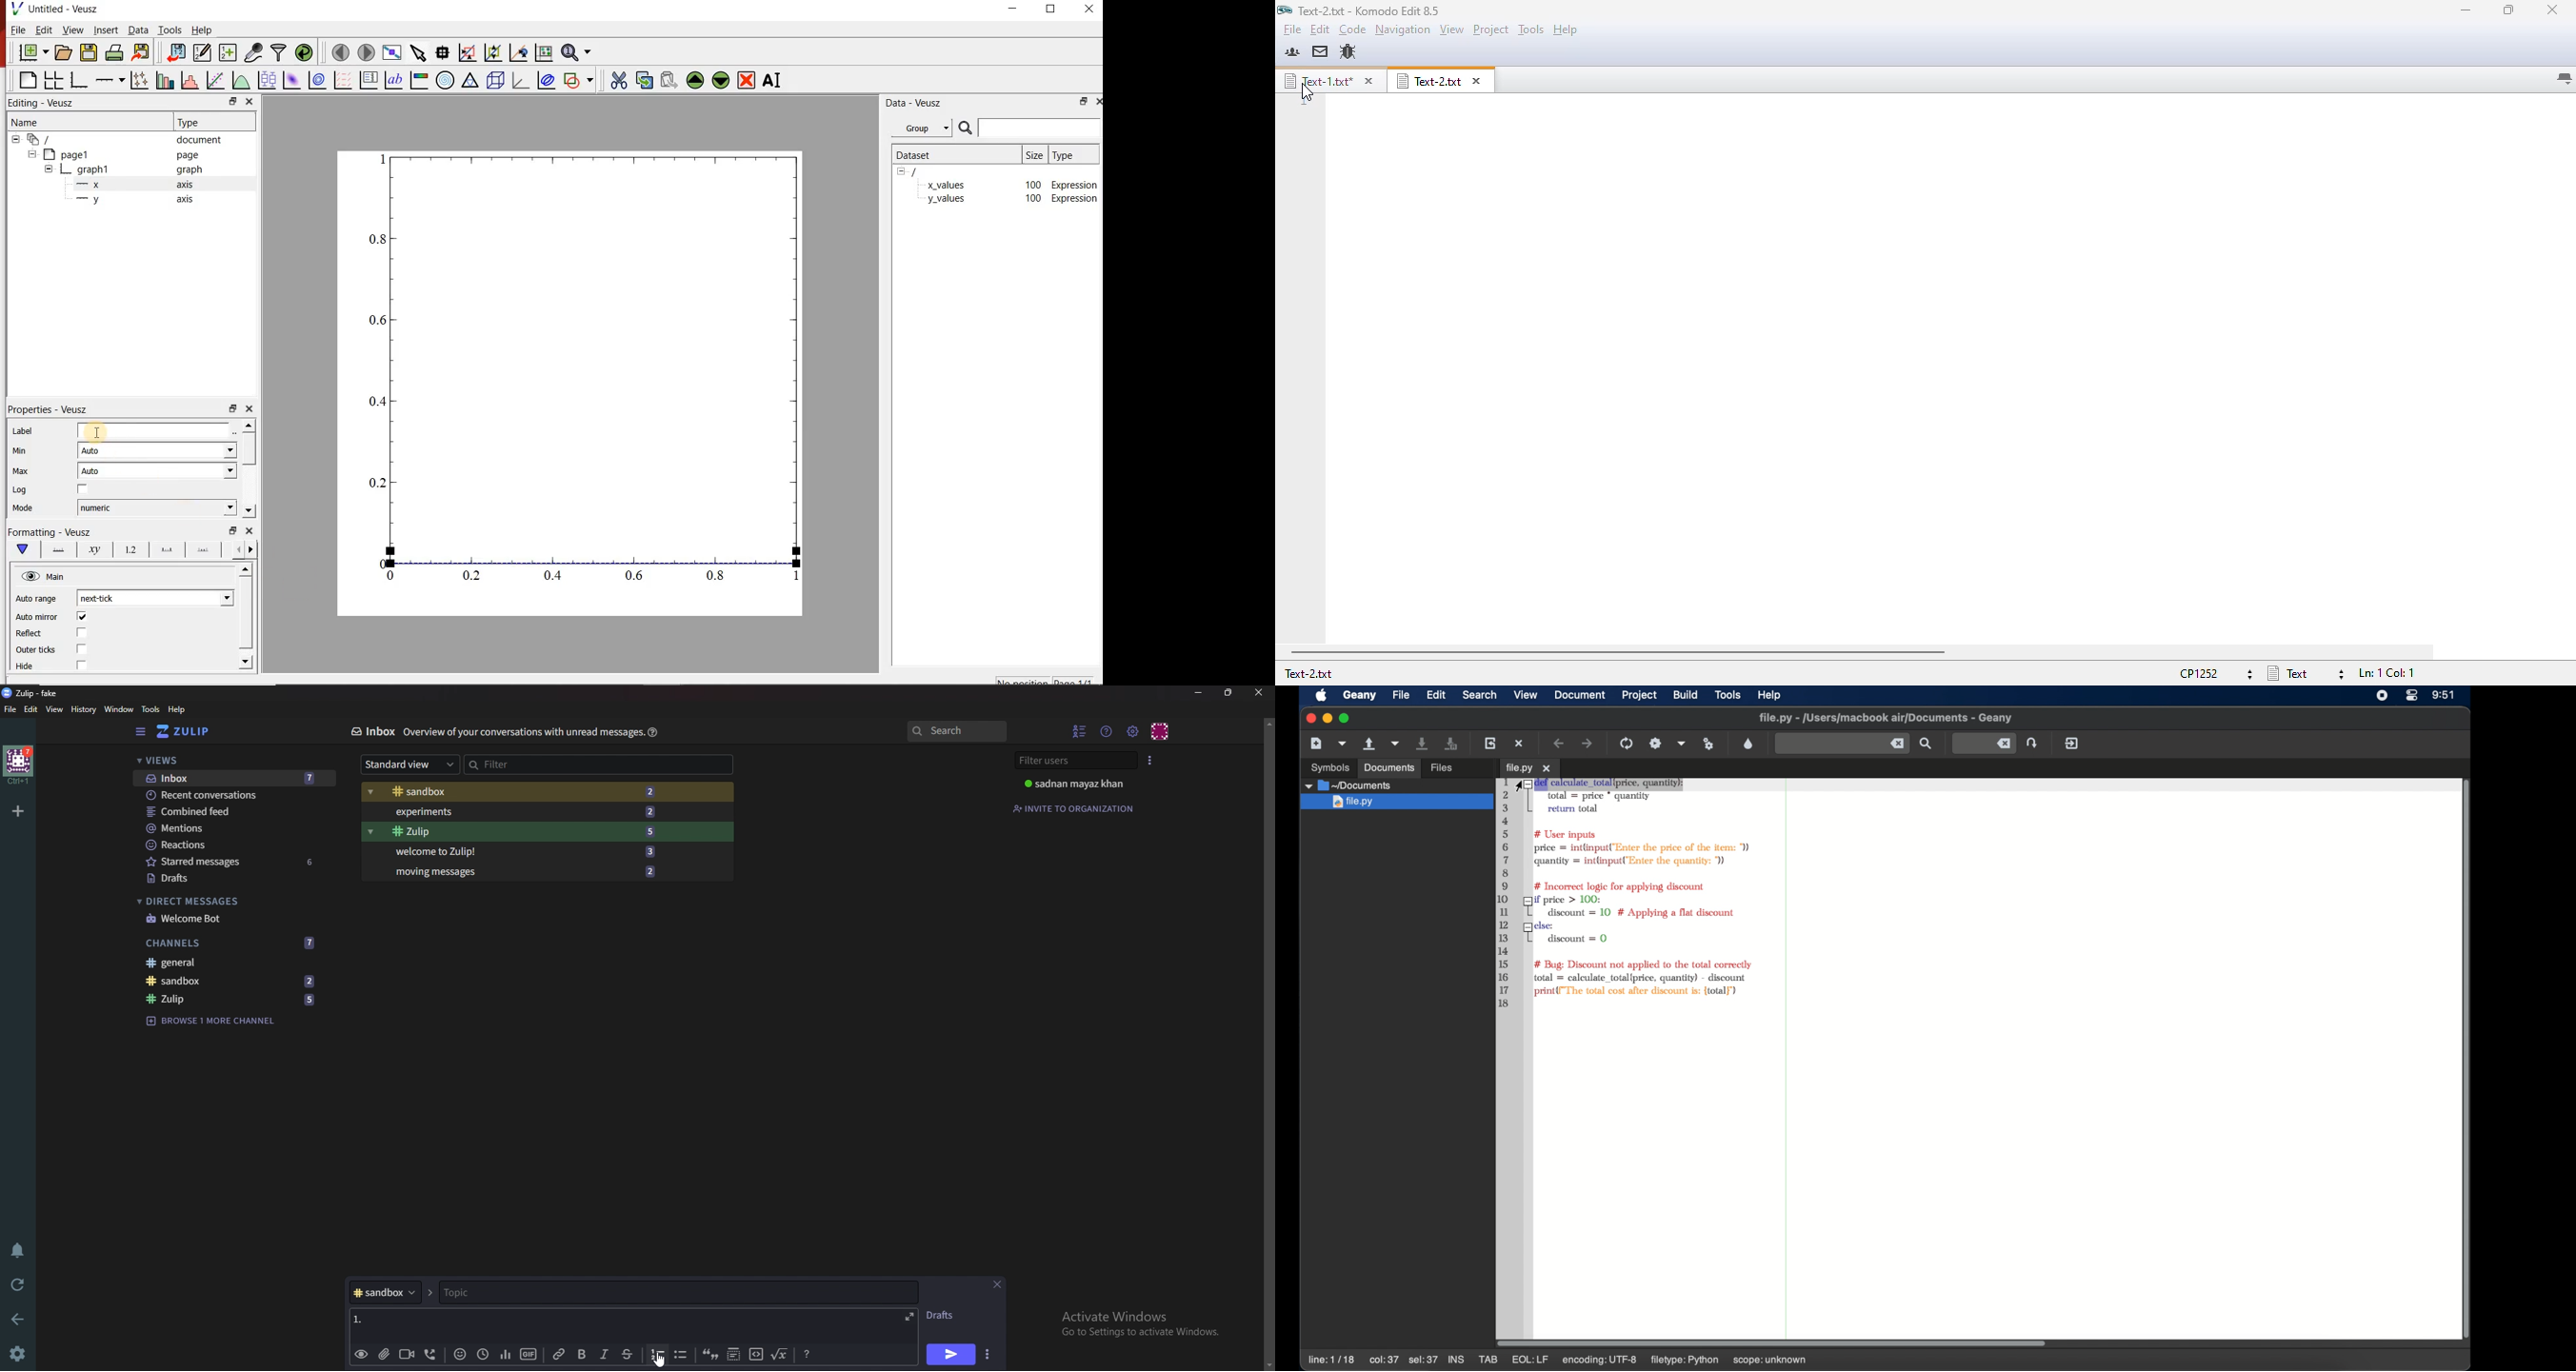 This screenshot has height=1372, width=2576. What do you see at coordinates (1078, 784) in the screenshot?
I see `User` at bounding box center [1078, 784].